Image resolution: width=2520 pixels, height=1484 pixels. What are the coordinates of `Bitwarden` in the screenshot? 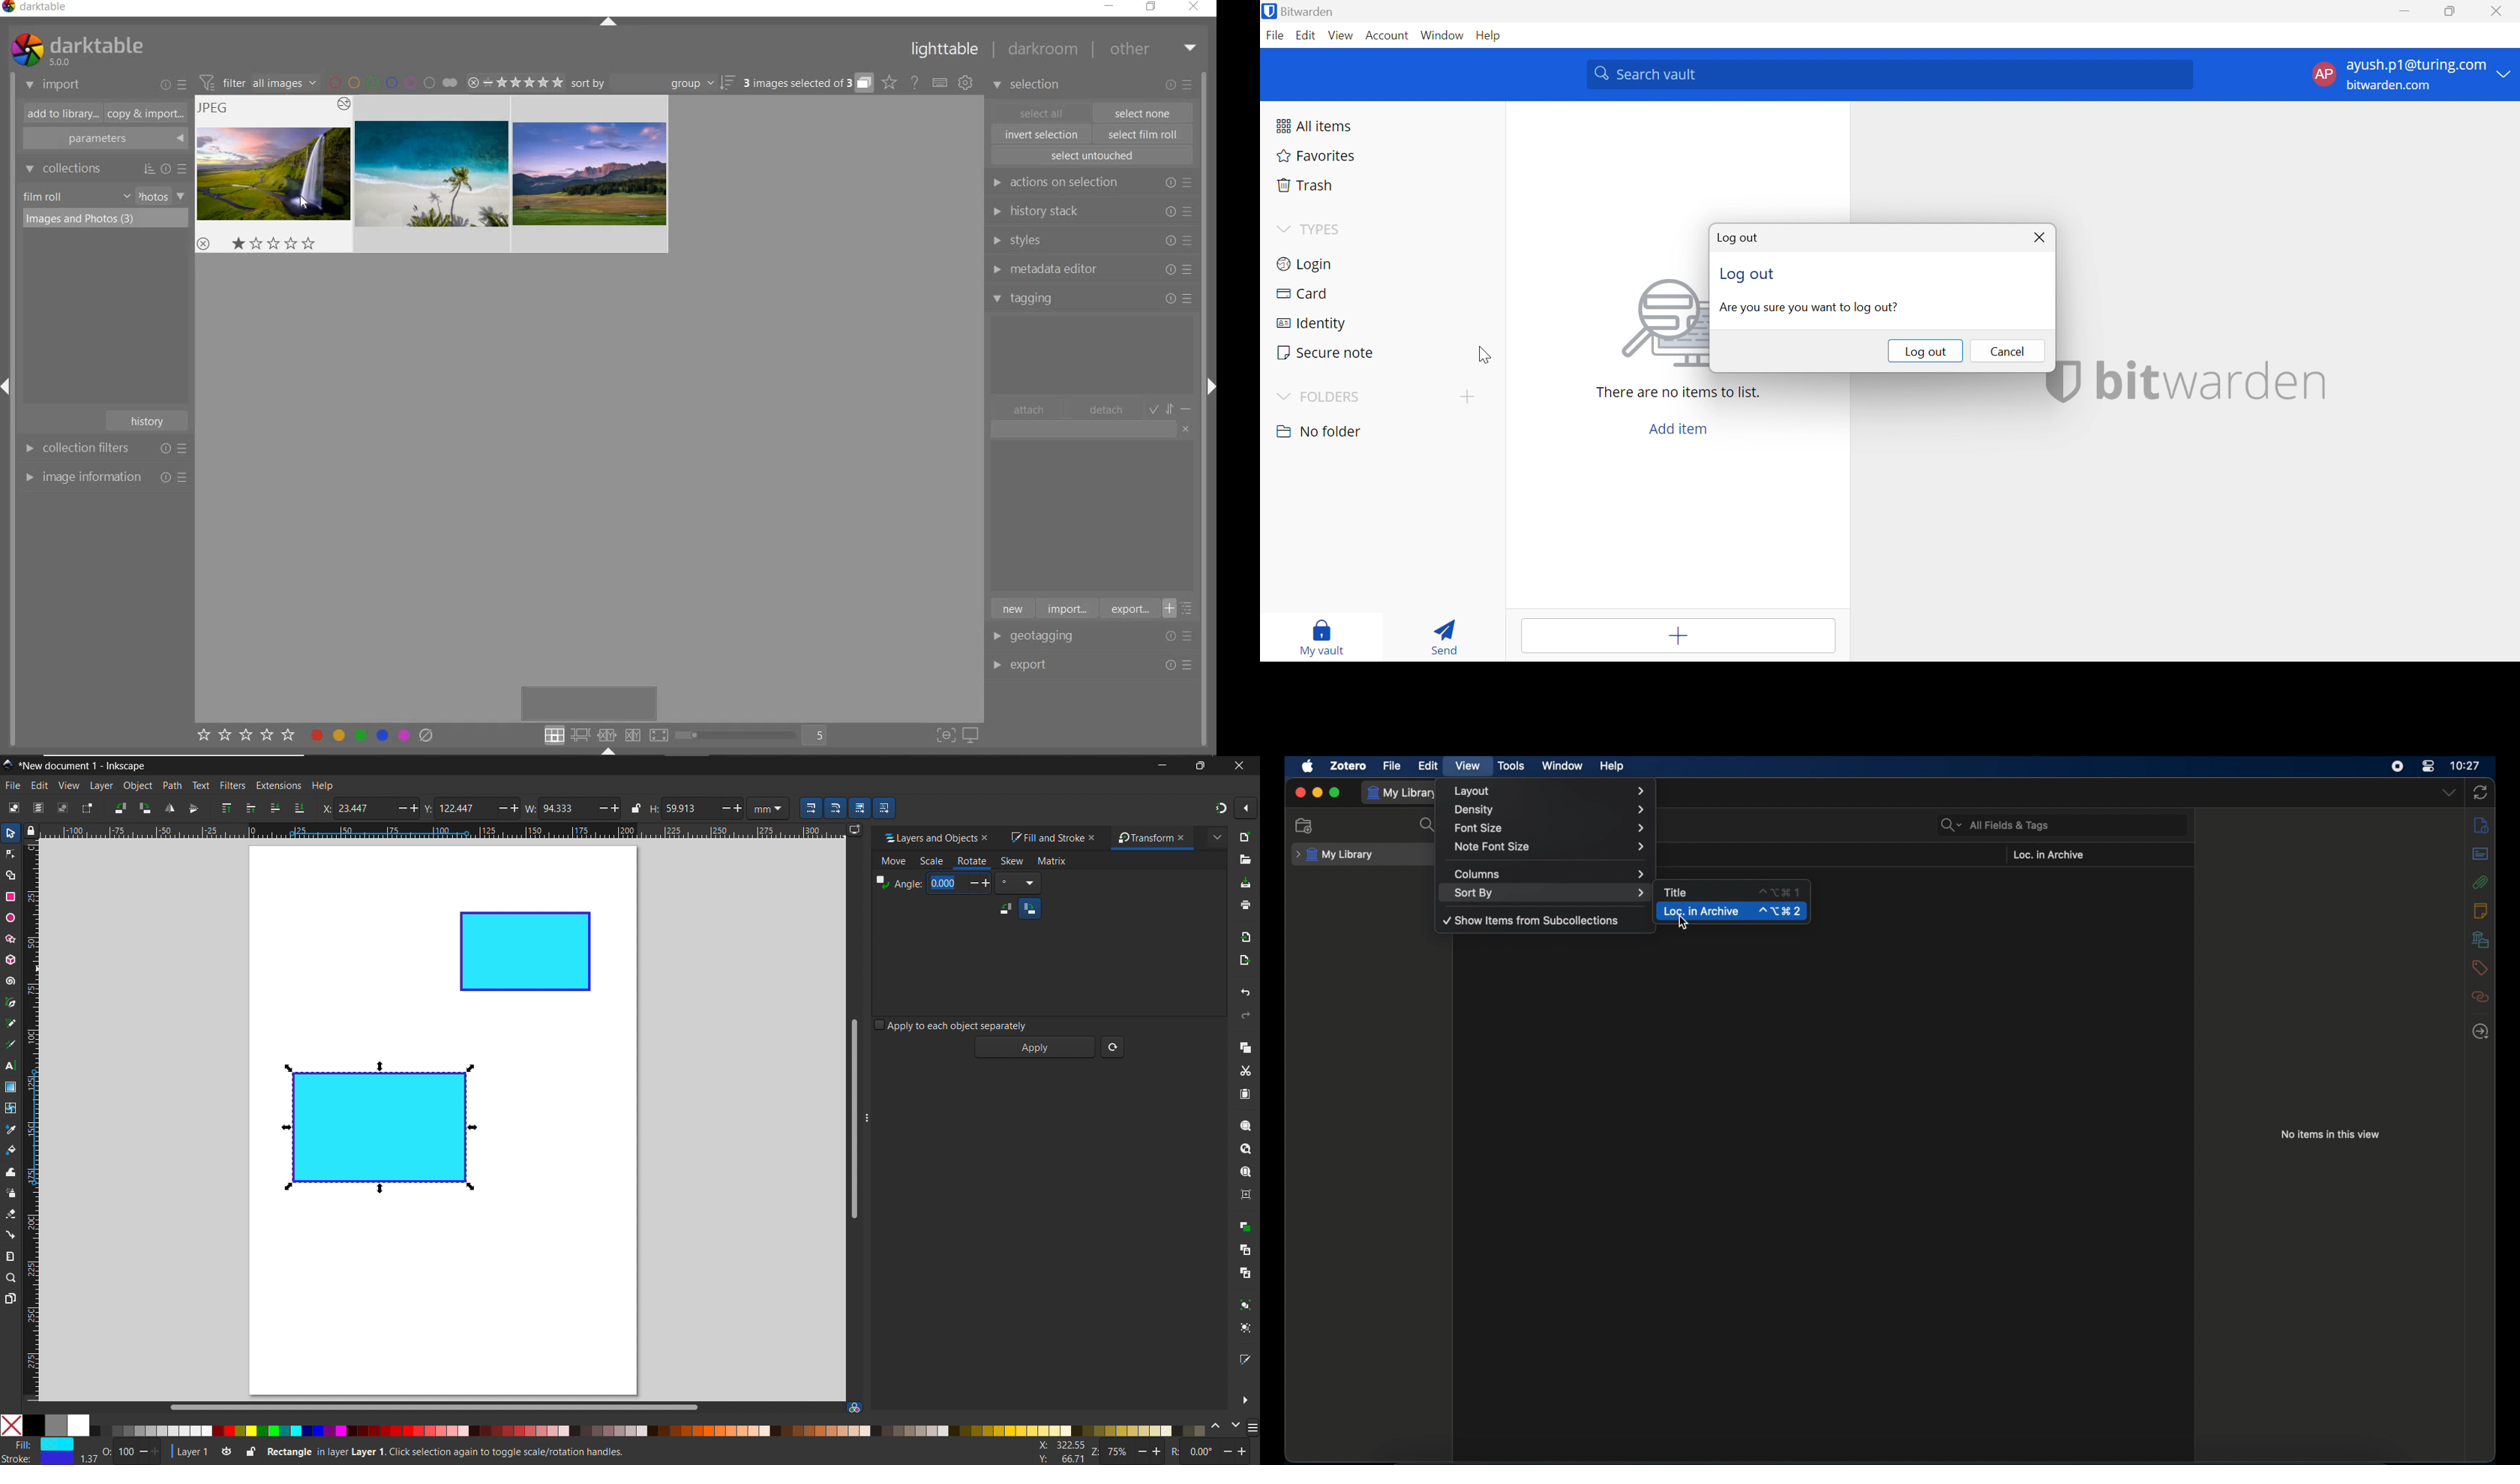 It's located at (1301, 12).